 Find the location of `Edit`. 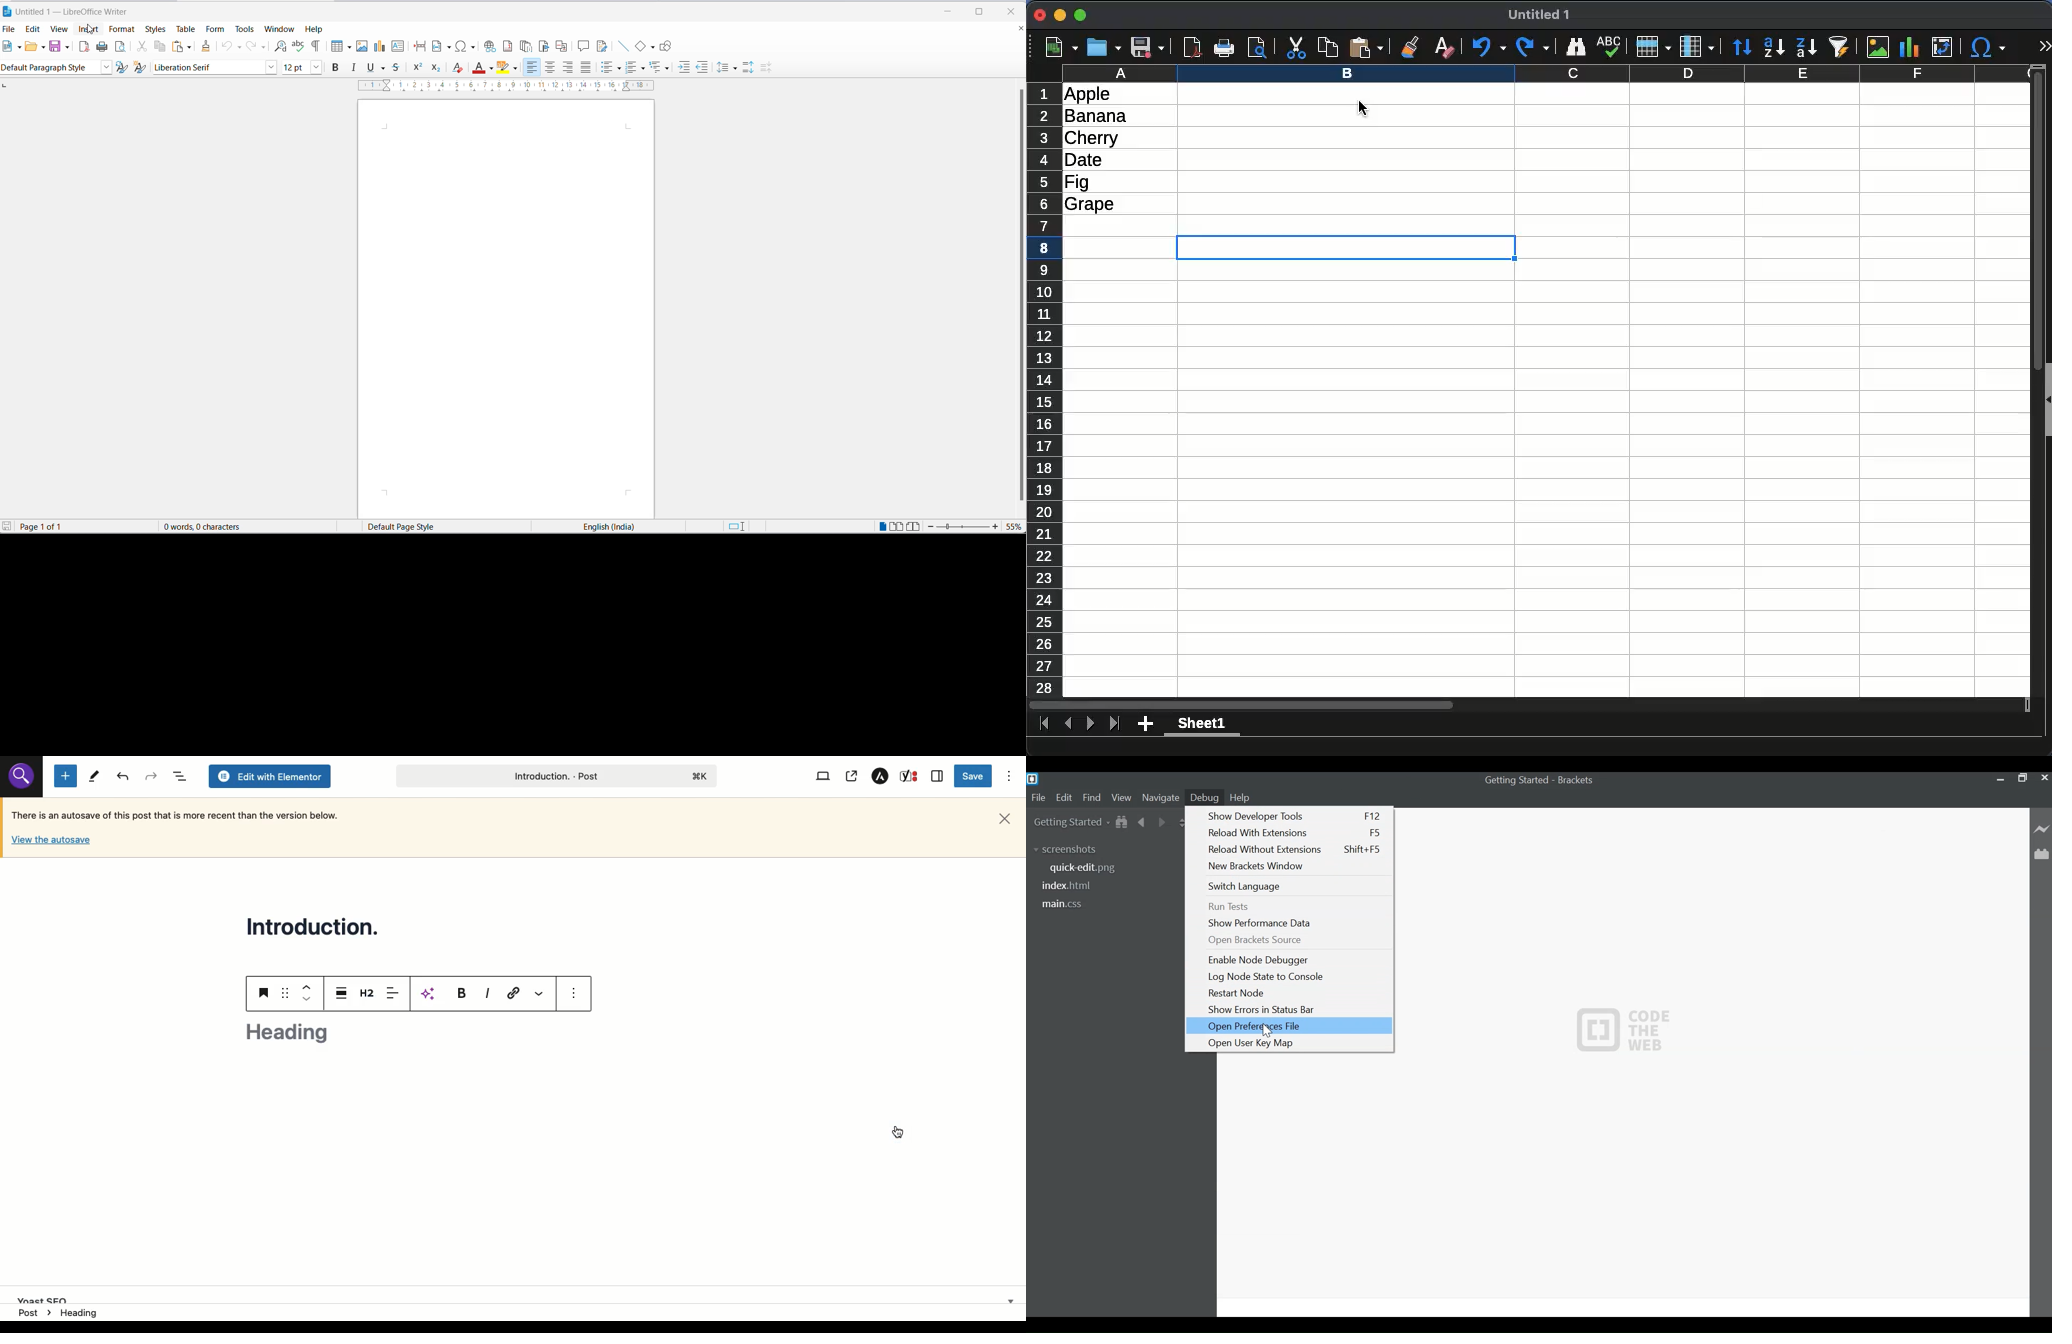

Edit is located at coordinates (1066, 798).